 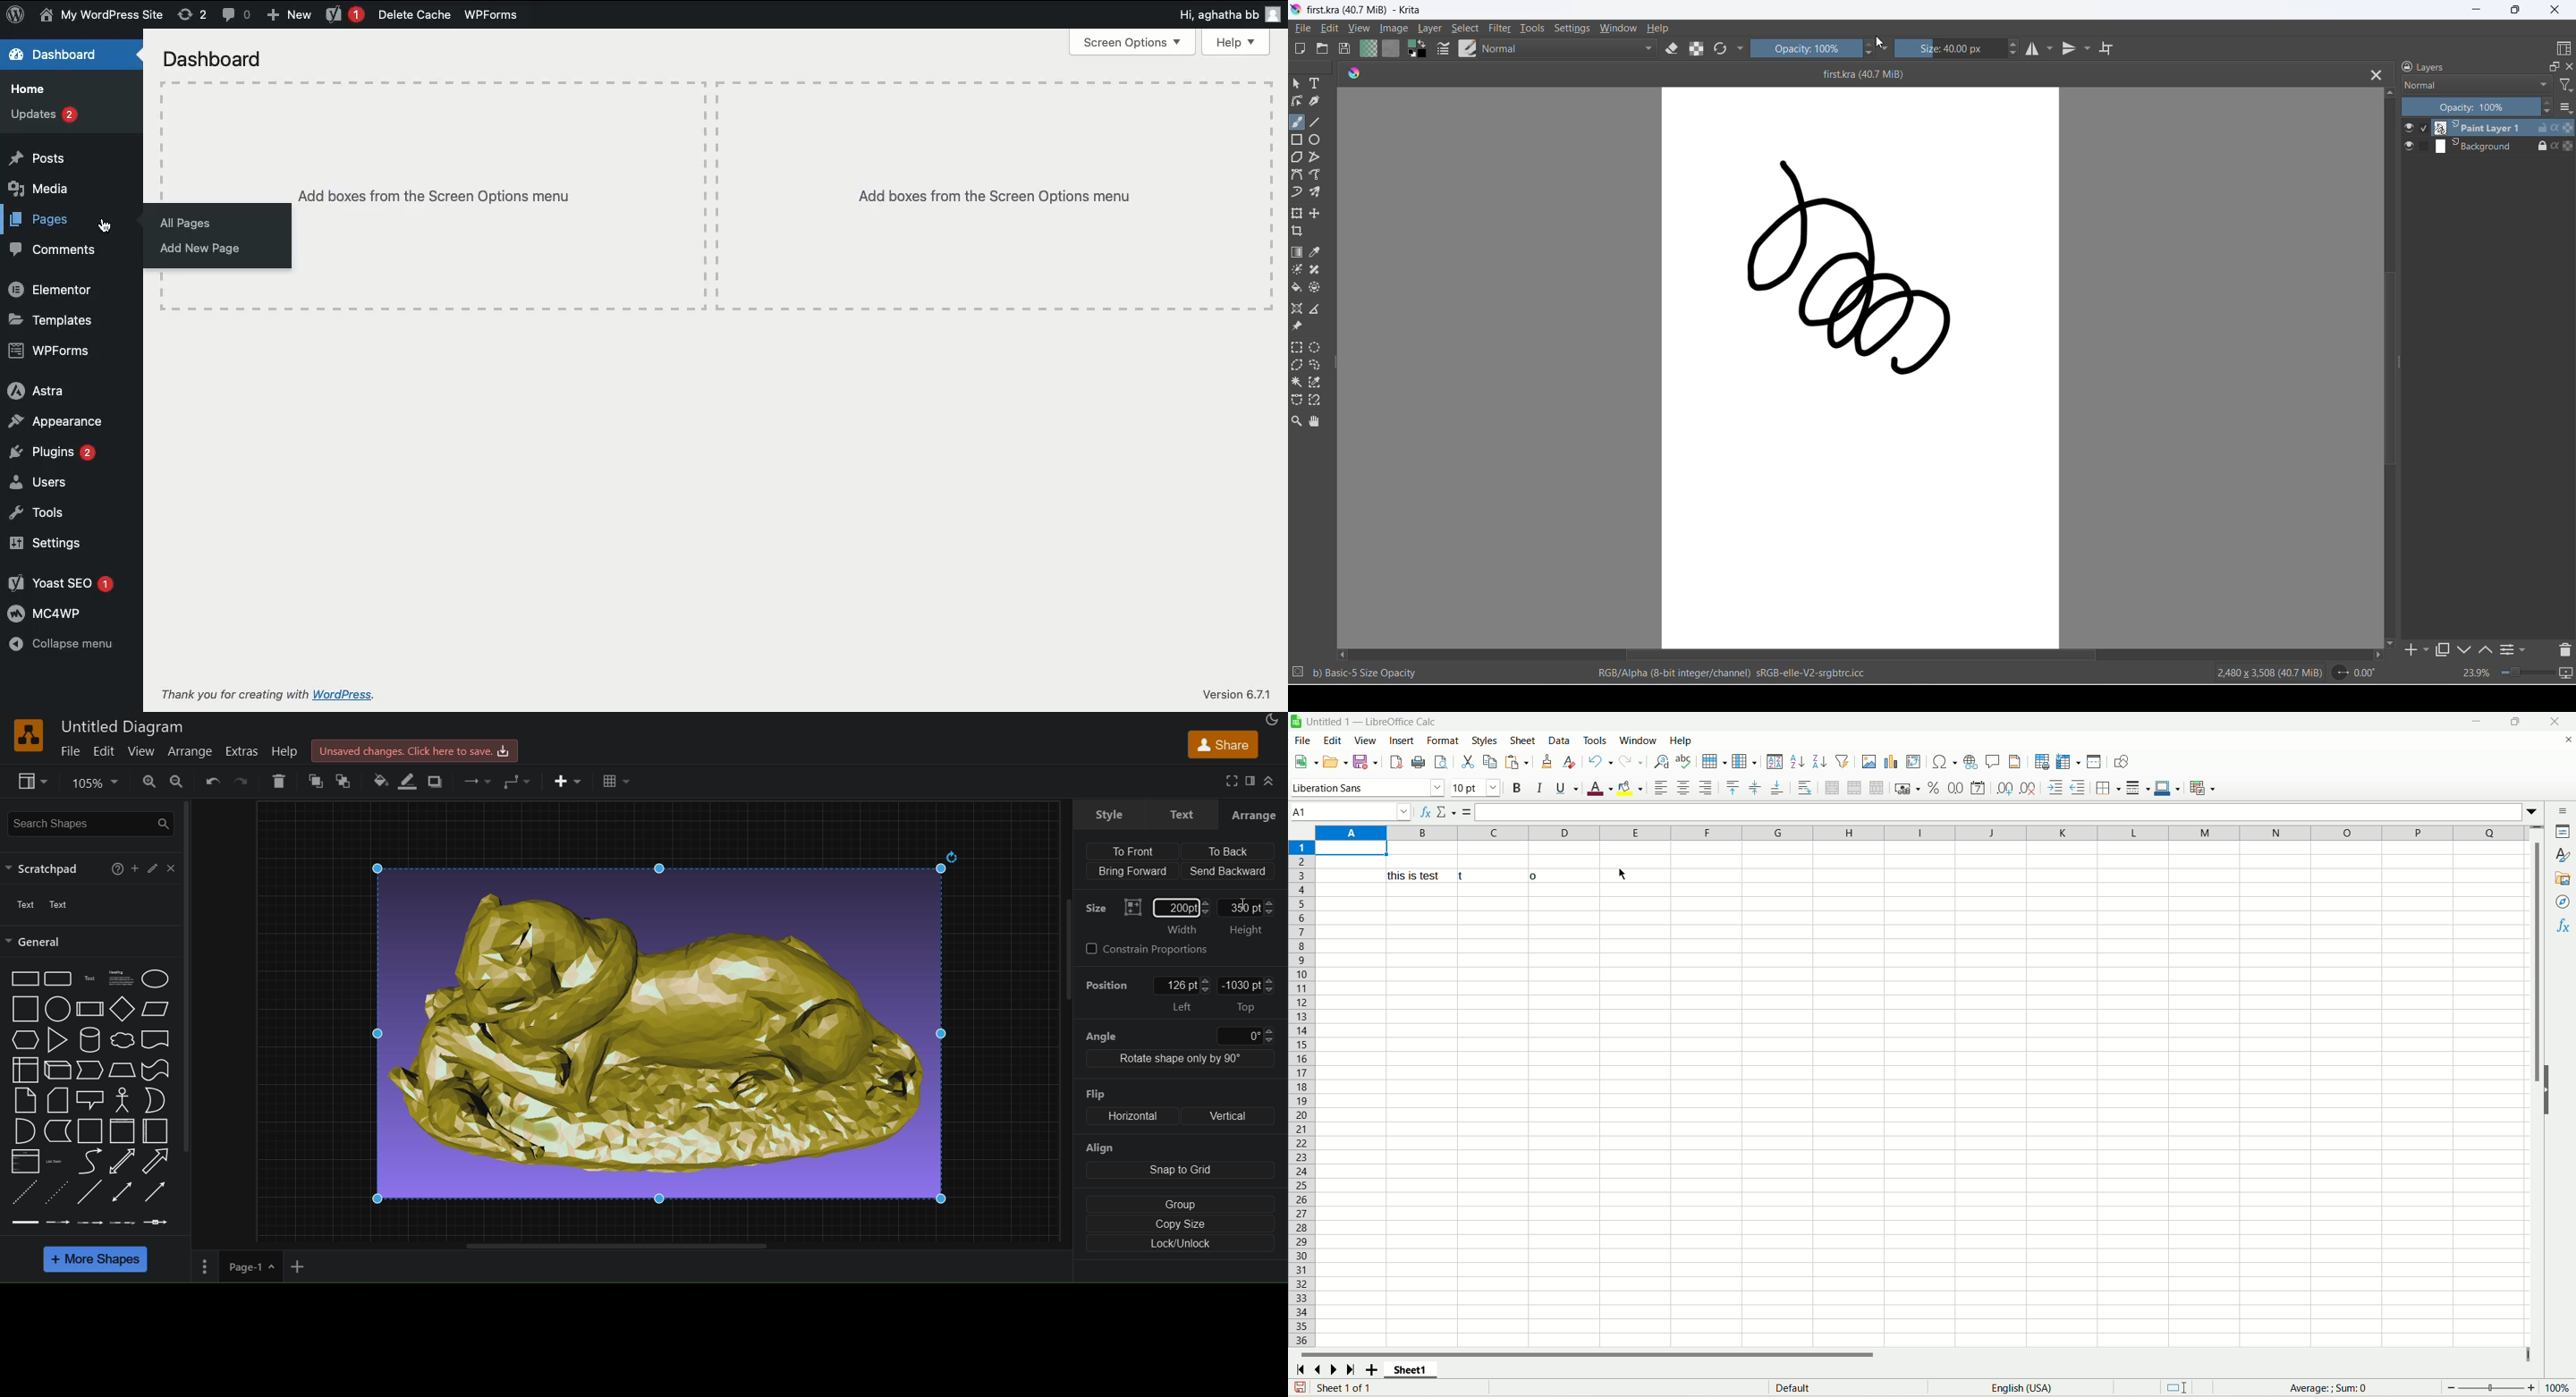 I want to click on border style, so click(x=2137, y=789).